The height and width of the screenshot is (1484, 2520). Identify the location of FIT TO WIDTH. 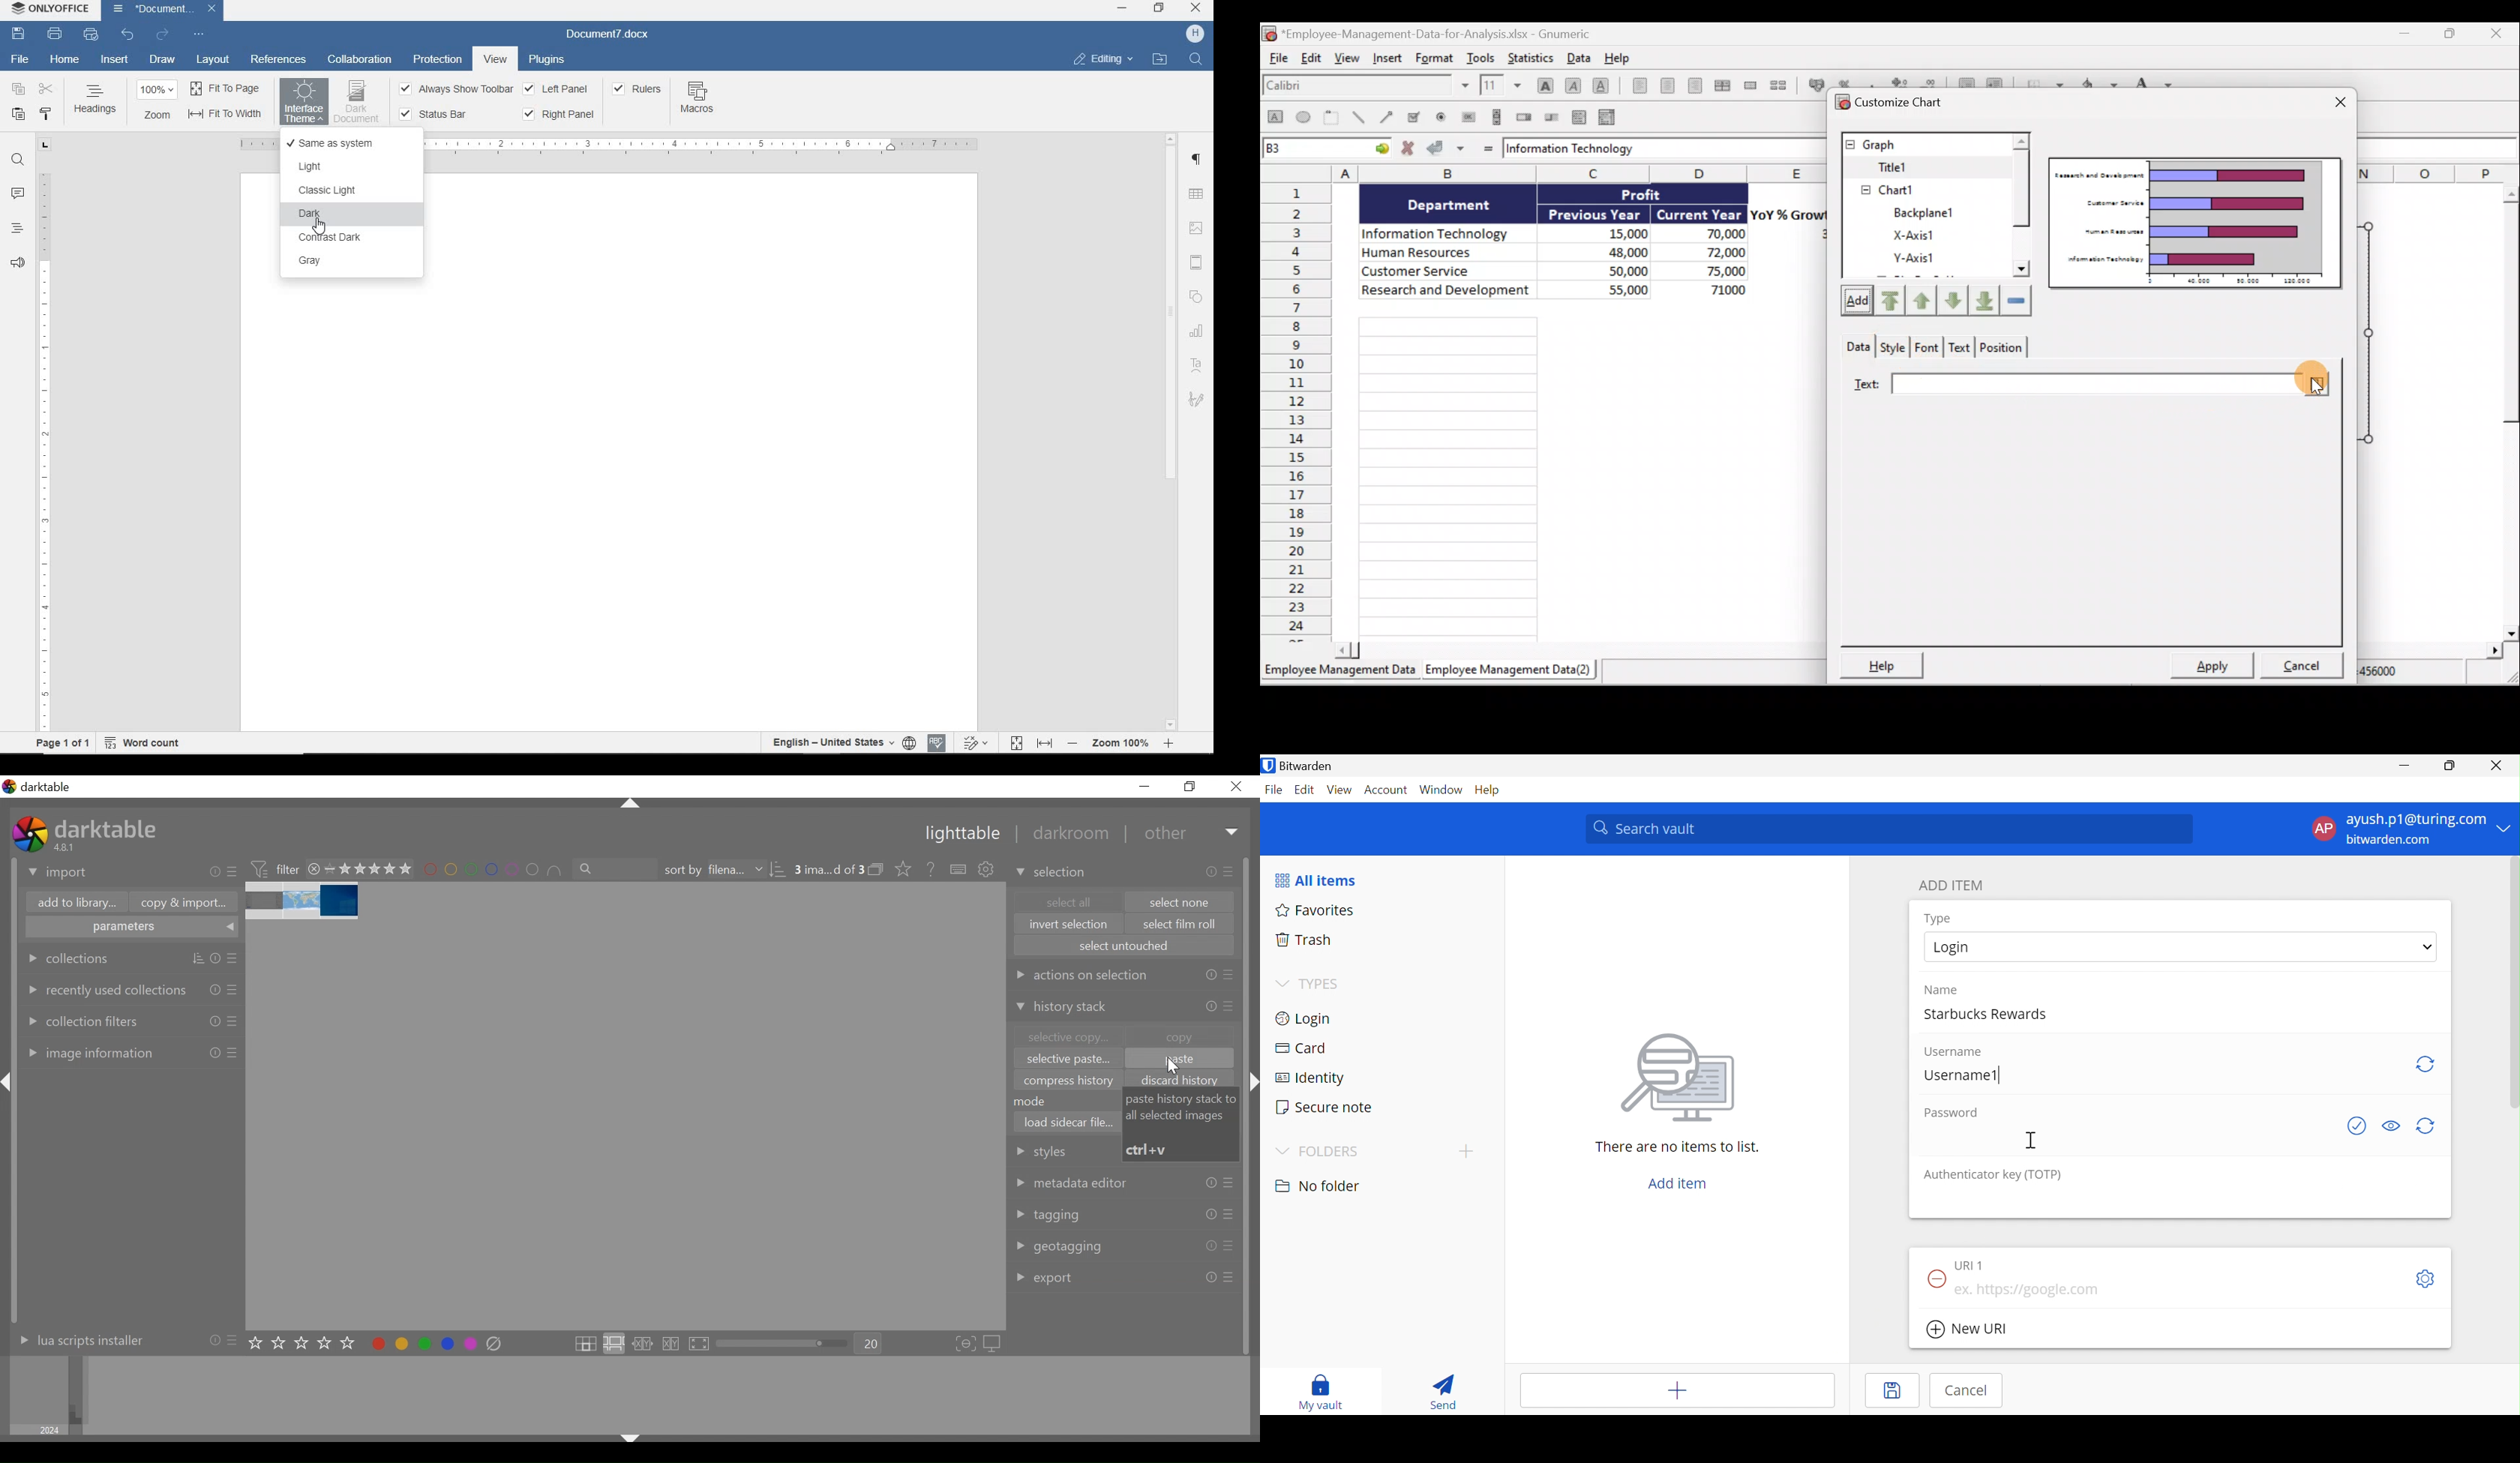
(225, 116).